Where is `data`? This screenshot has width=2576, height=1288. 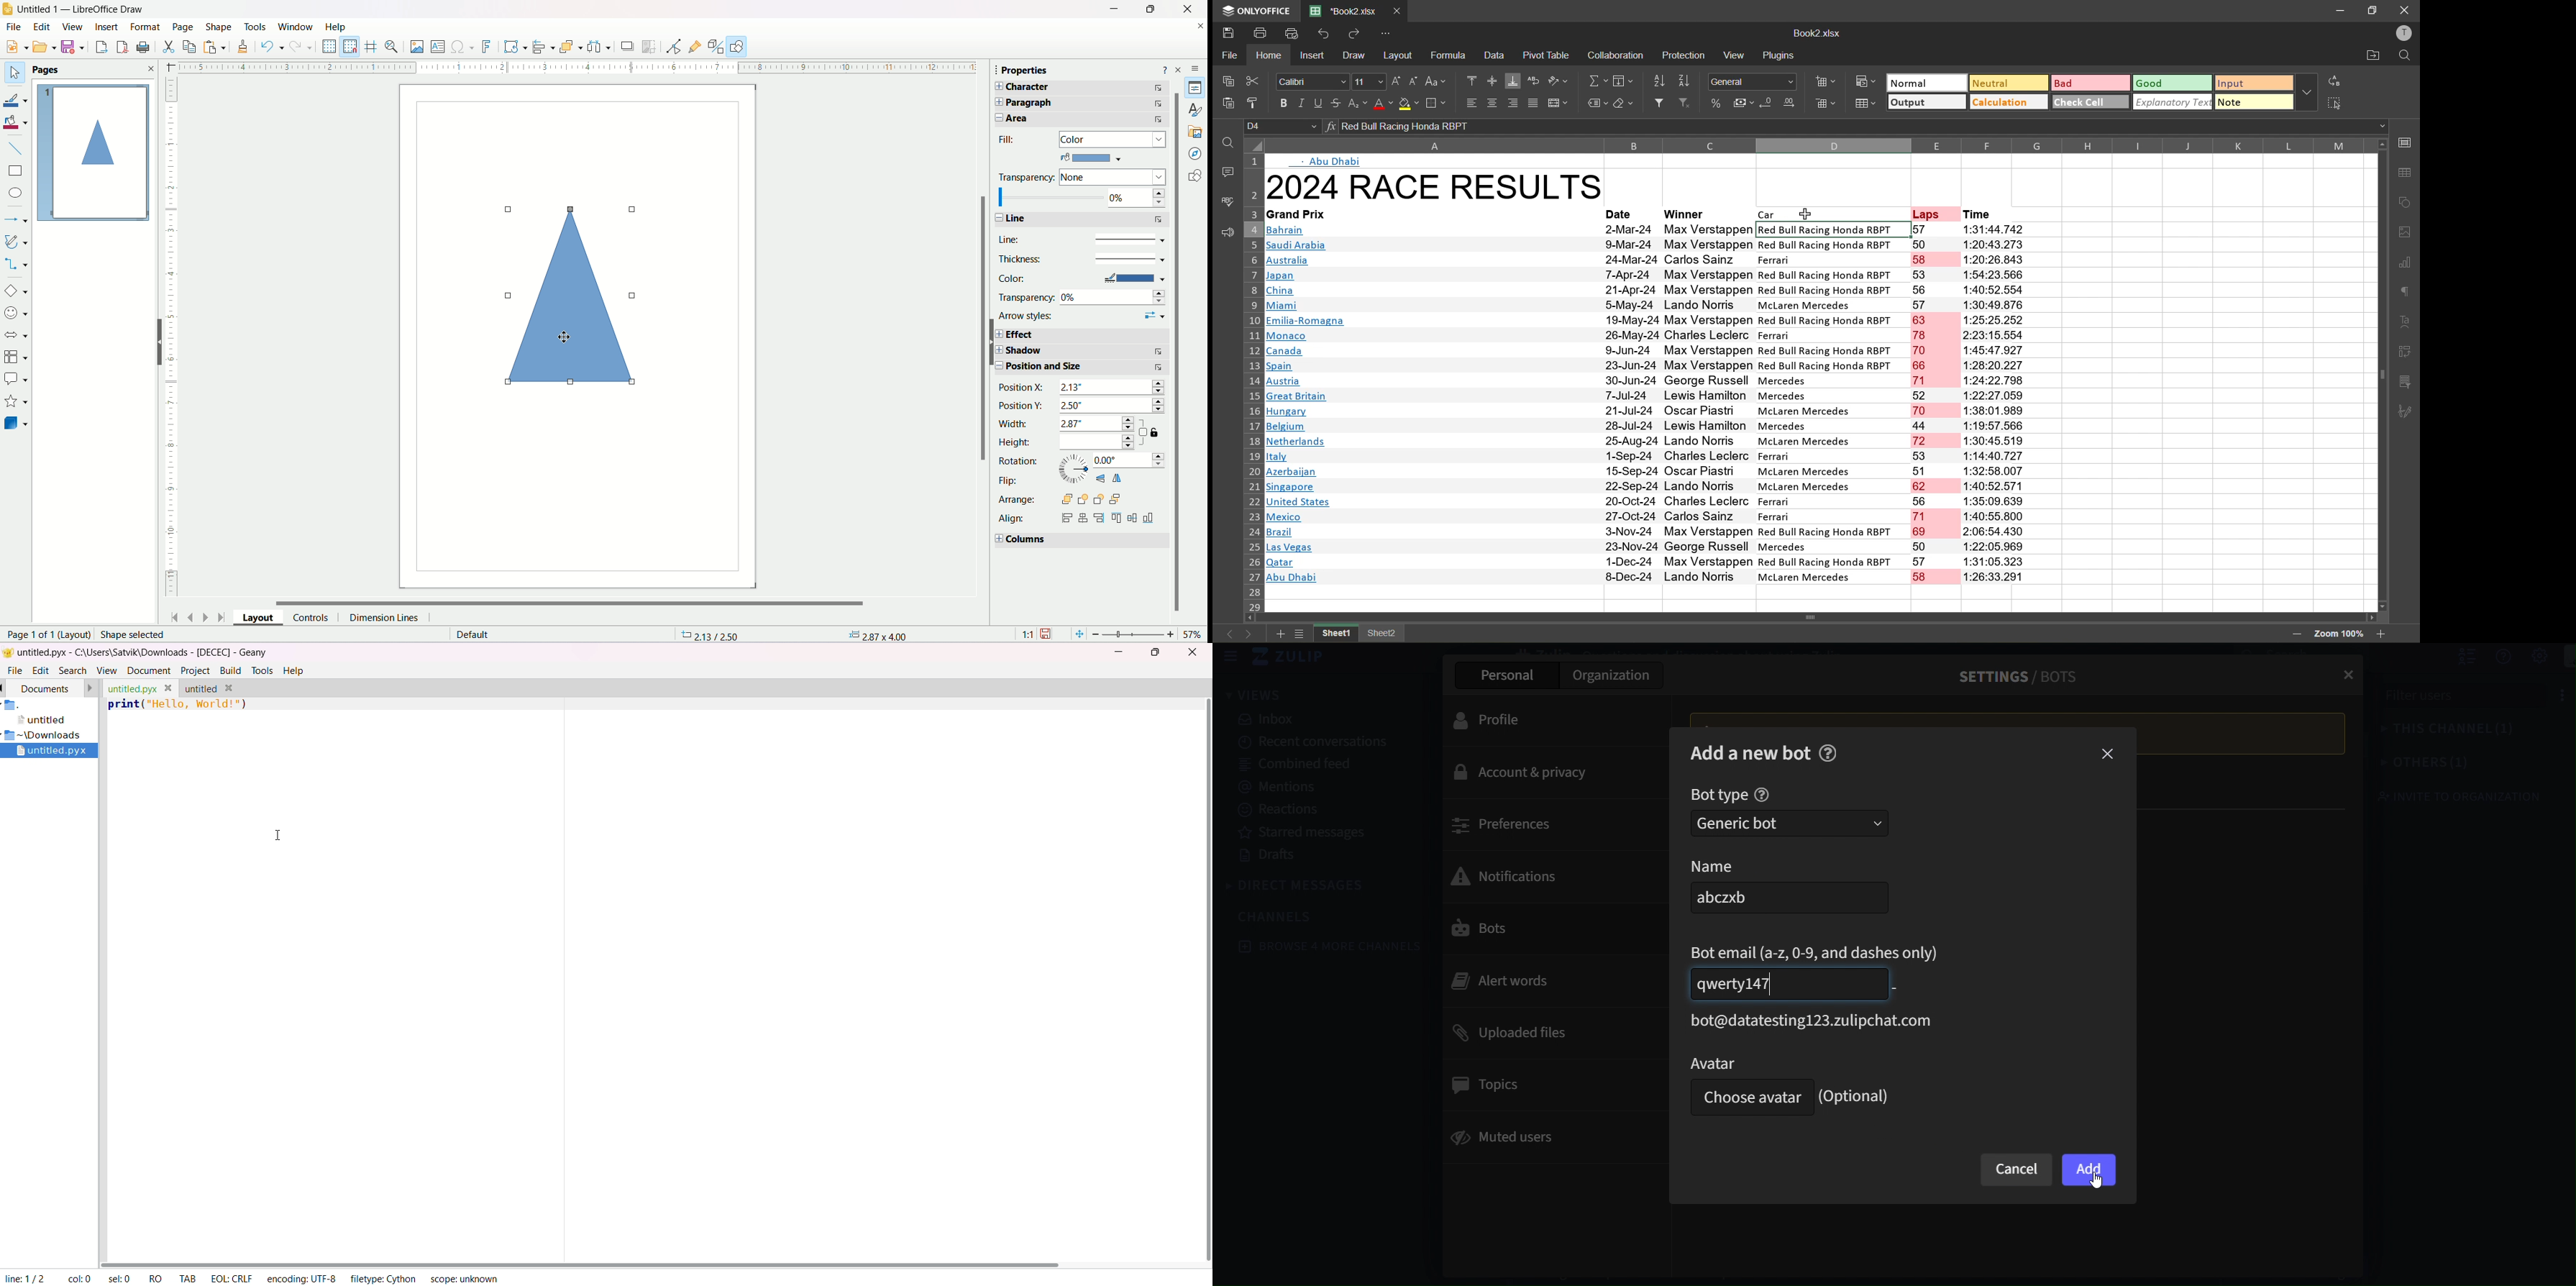
data is located at coordinates (1497, 57).